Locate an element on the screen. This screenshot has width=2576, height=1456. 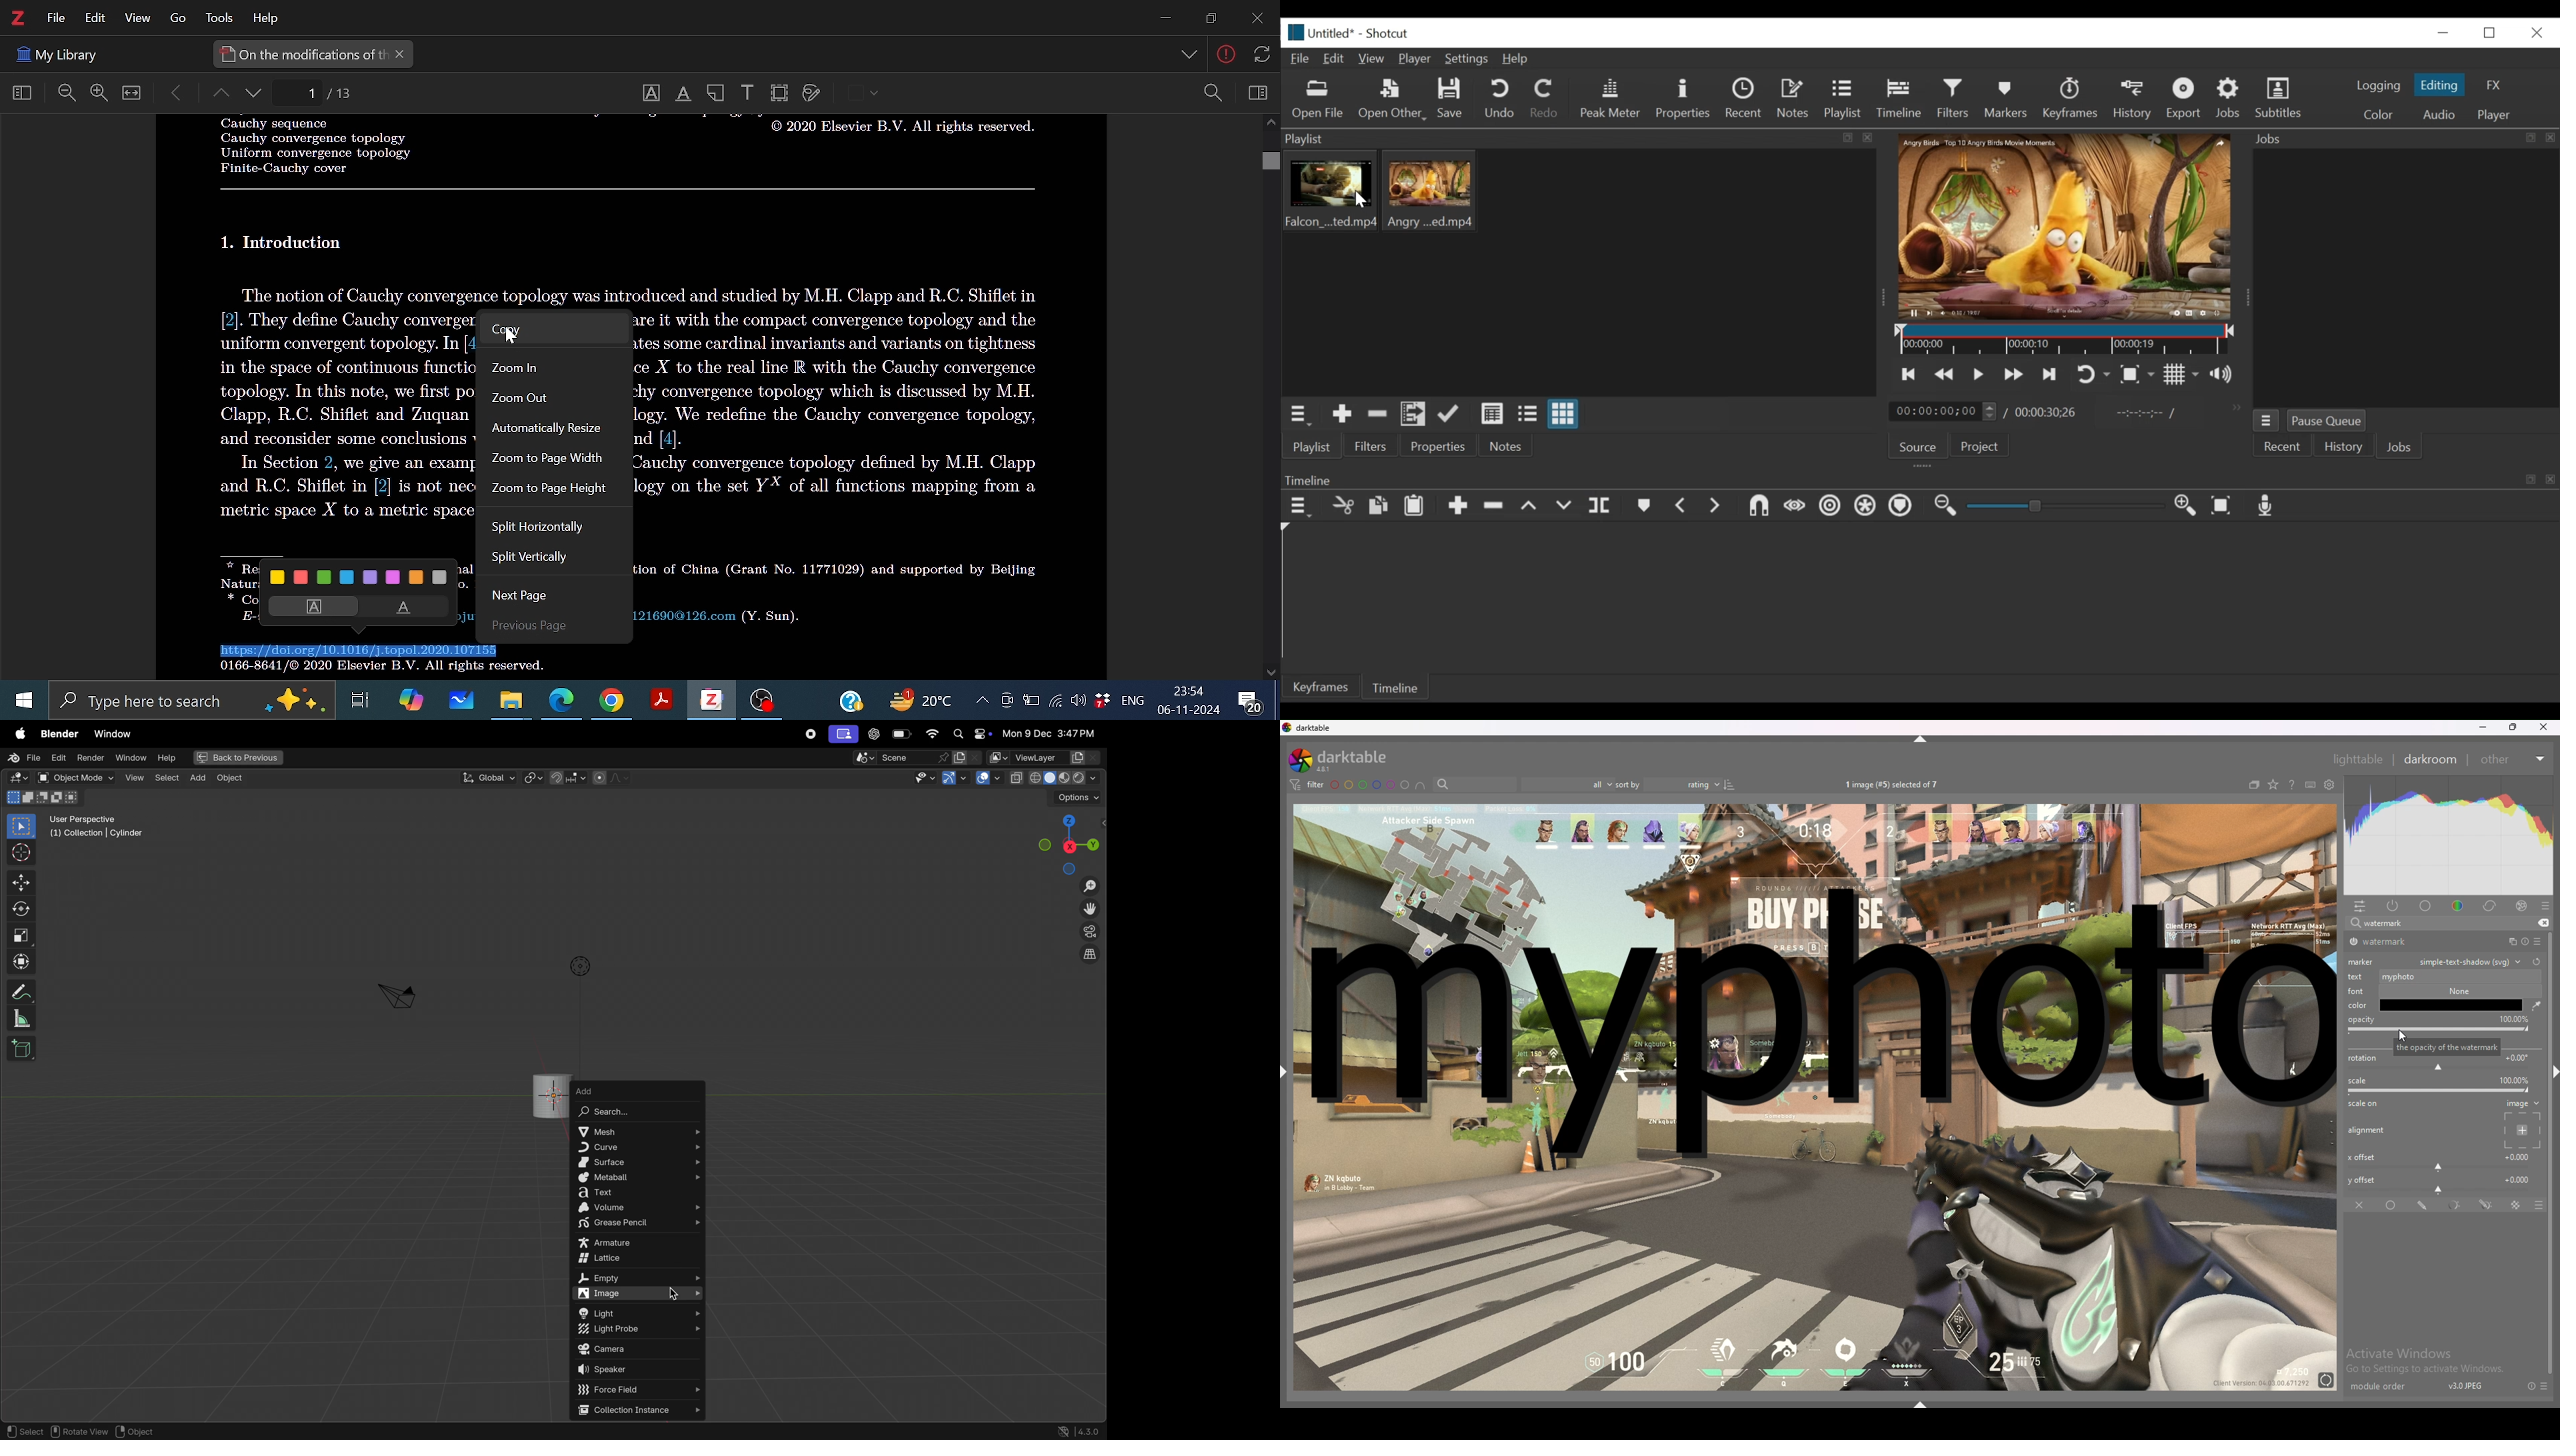
refresh is located at coordinates (2536, 961).